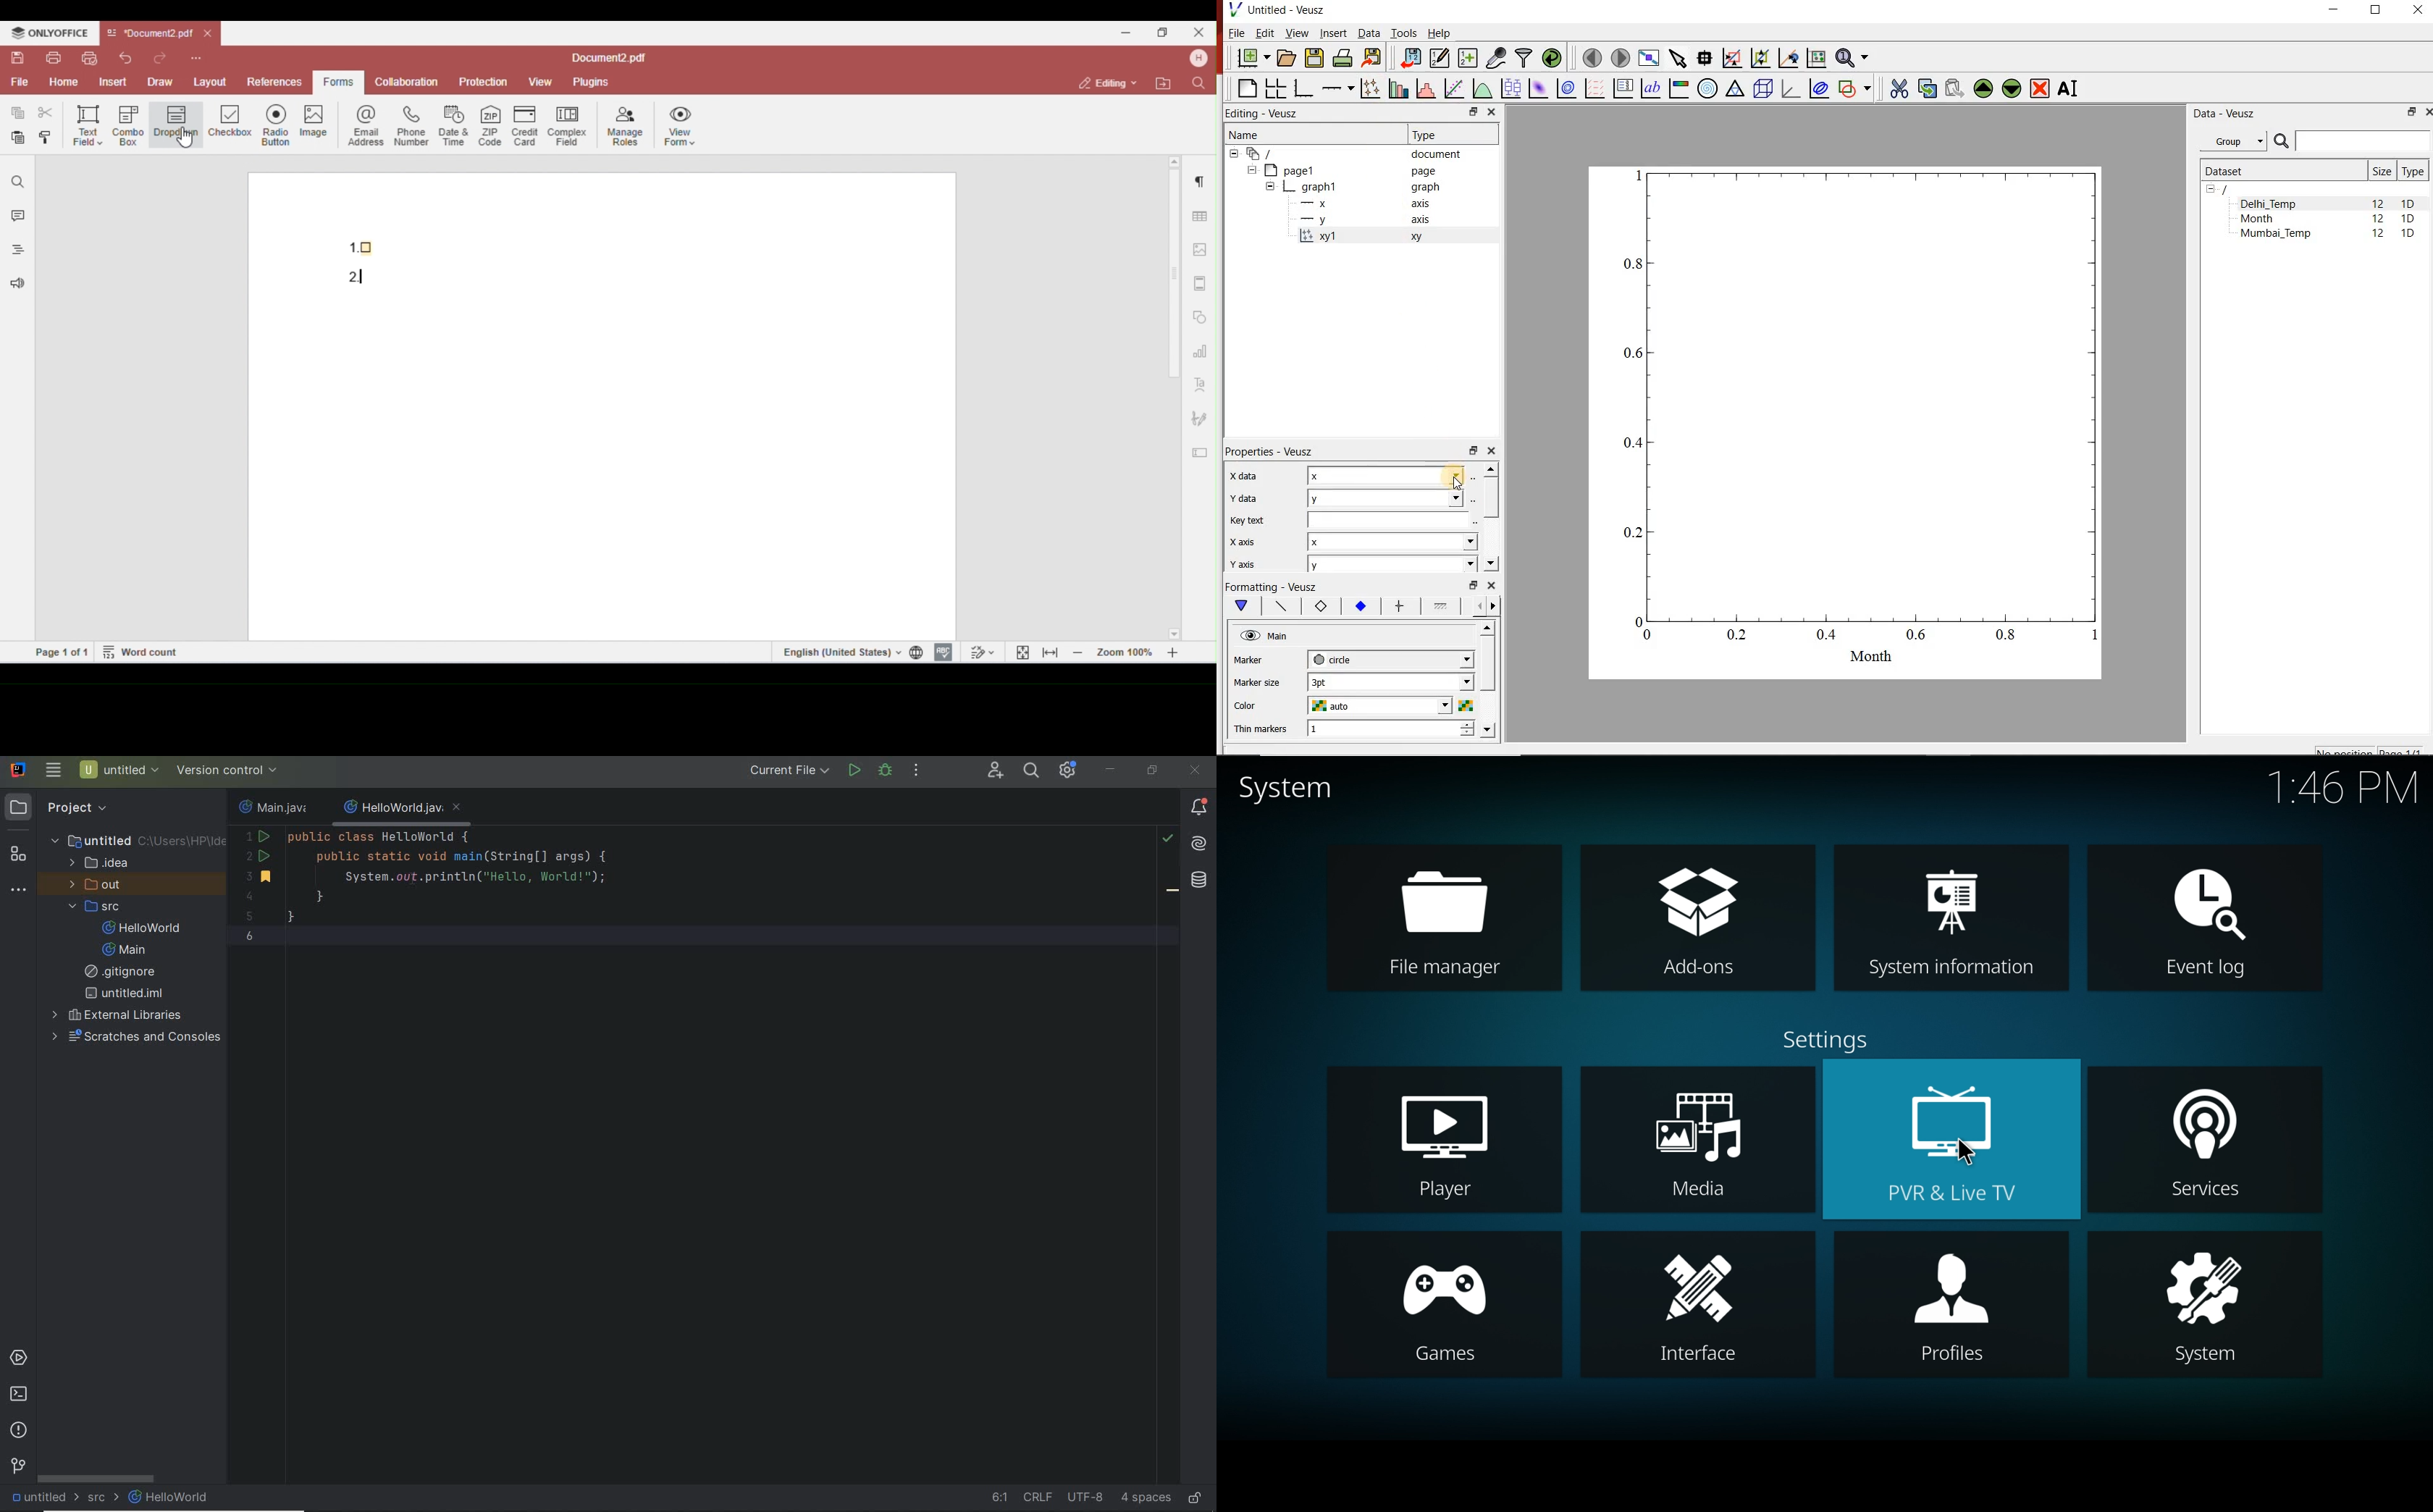 This screenshot has width=2436, height=1512. I want to click on cursor, so click(1967, 1153).